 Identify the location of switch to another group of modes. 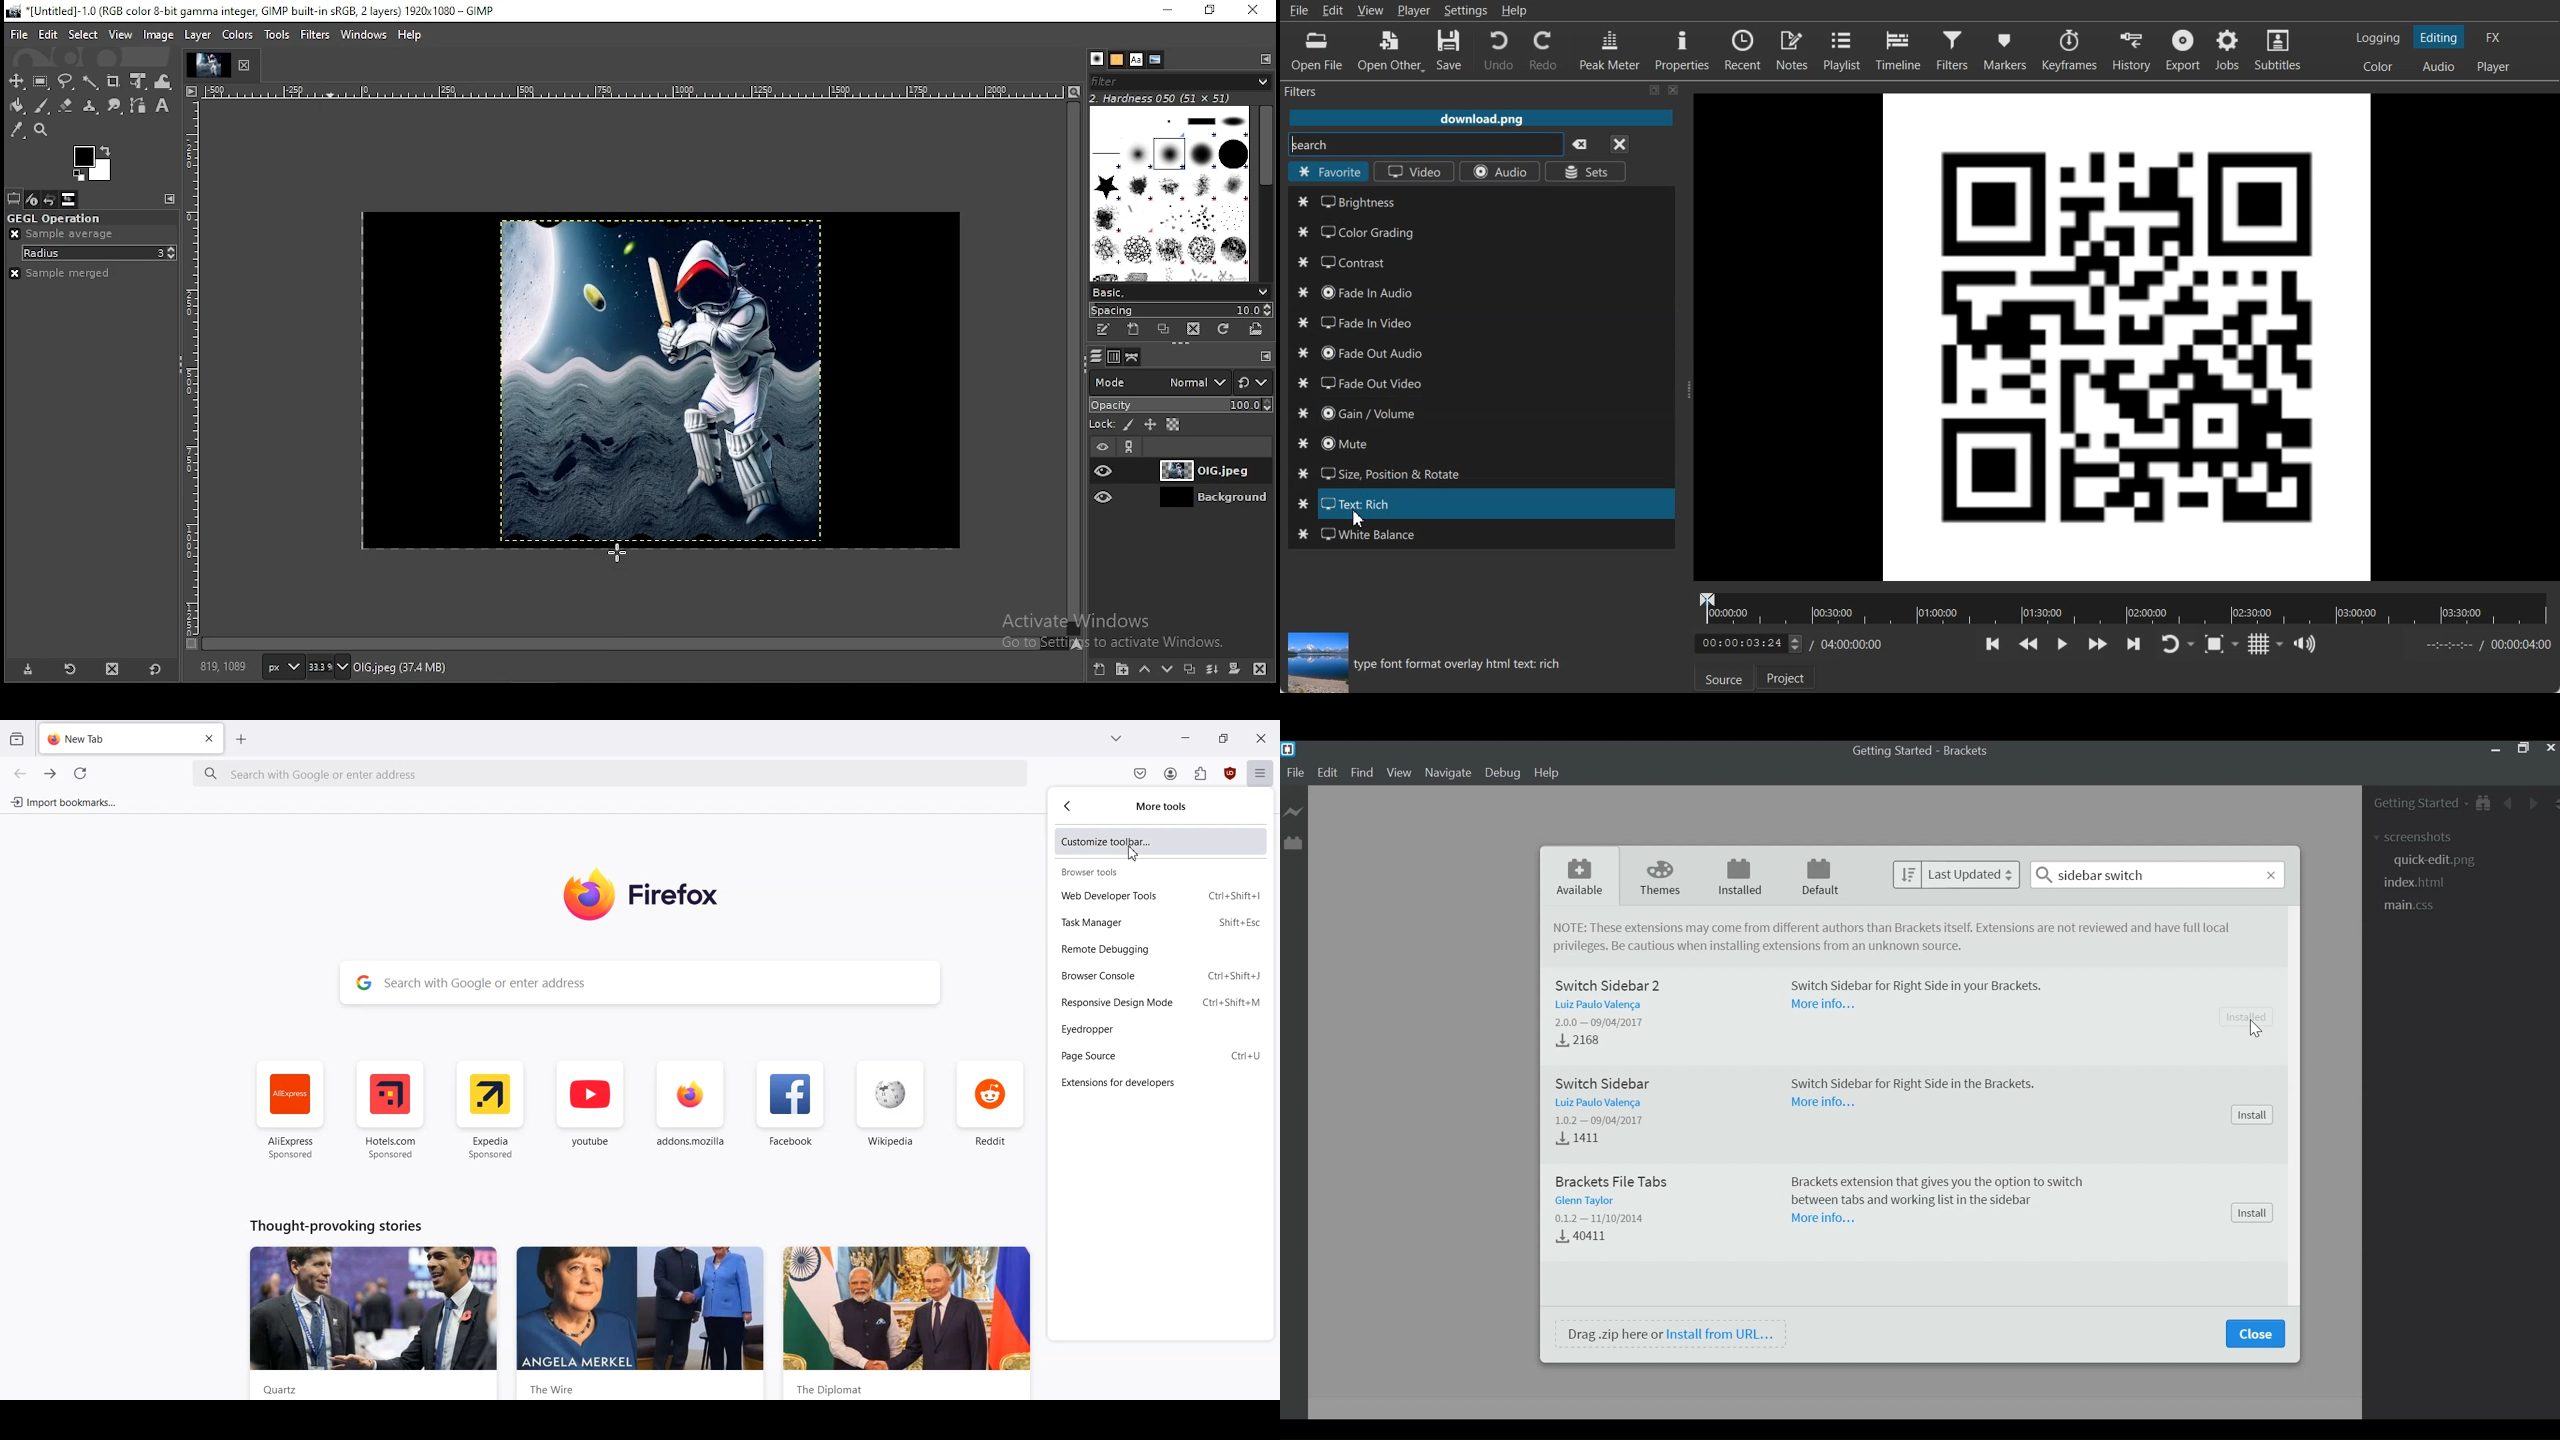
(1253, 382).